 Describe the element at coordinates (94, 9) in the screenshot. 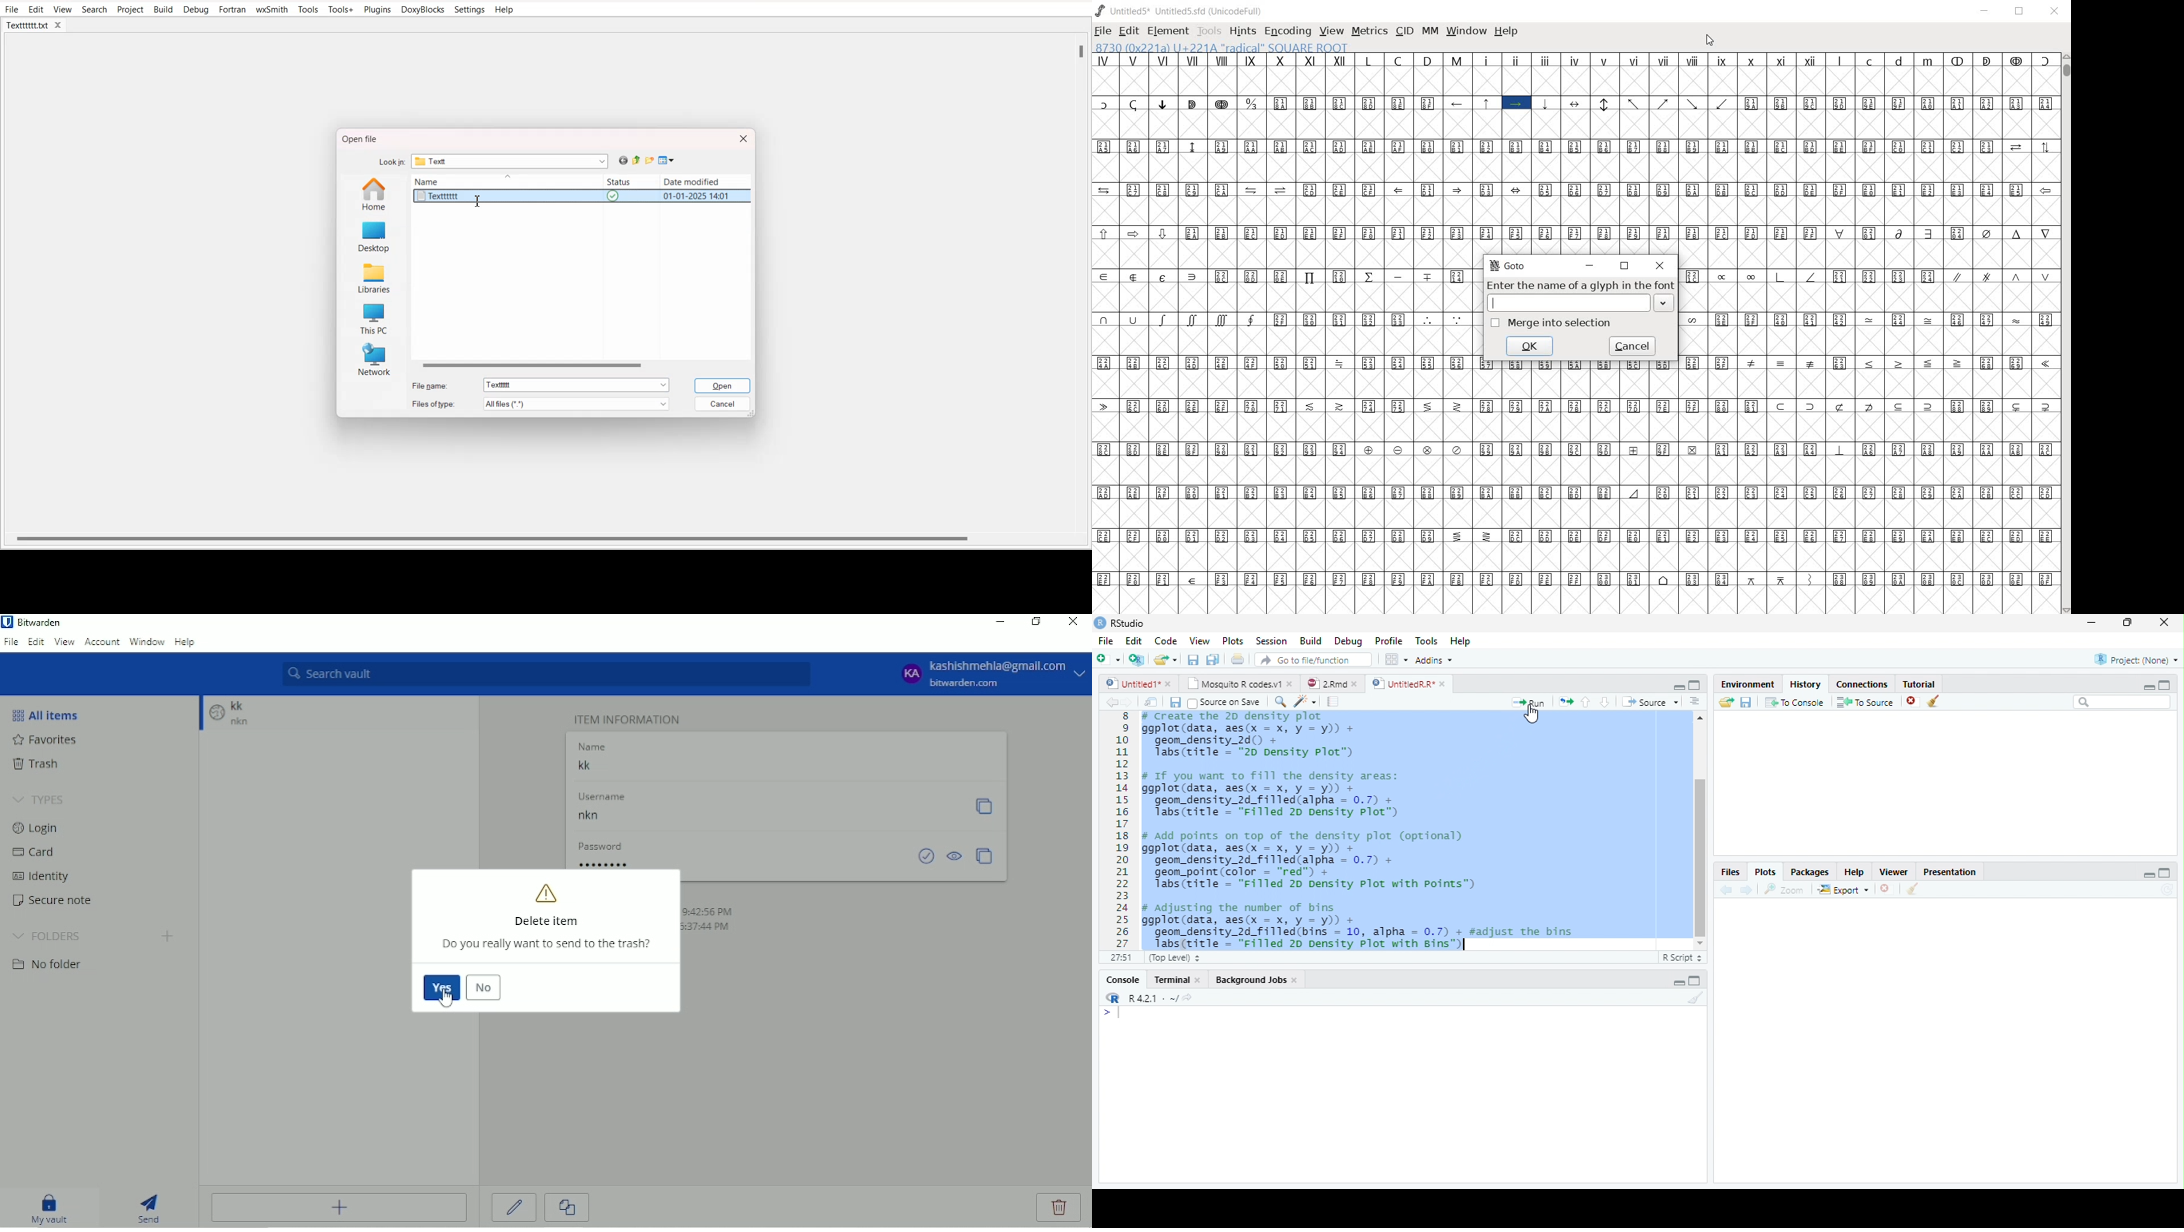

I see `Search` at that location.